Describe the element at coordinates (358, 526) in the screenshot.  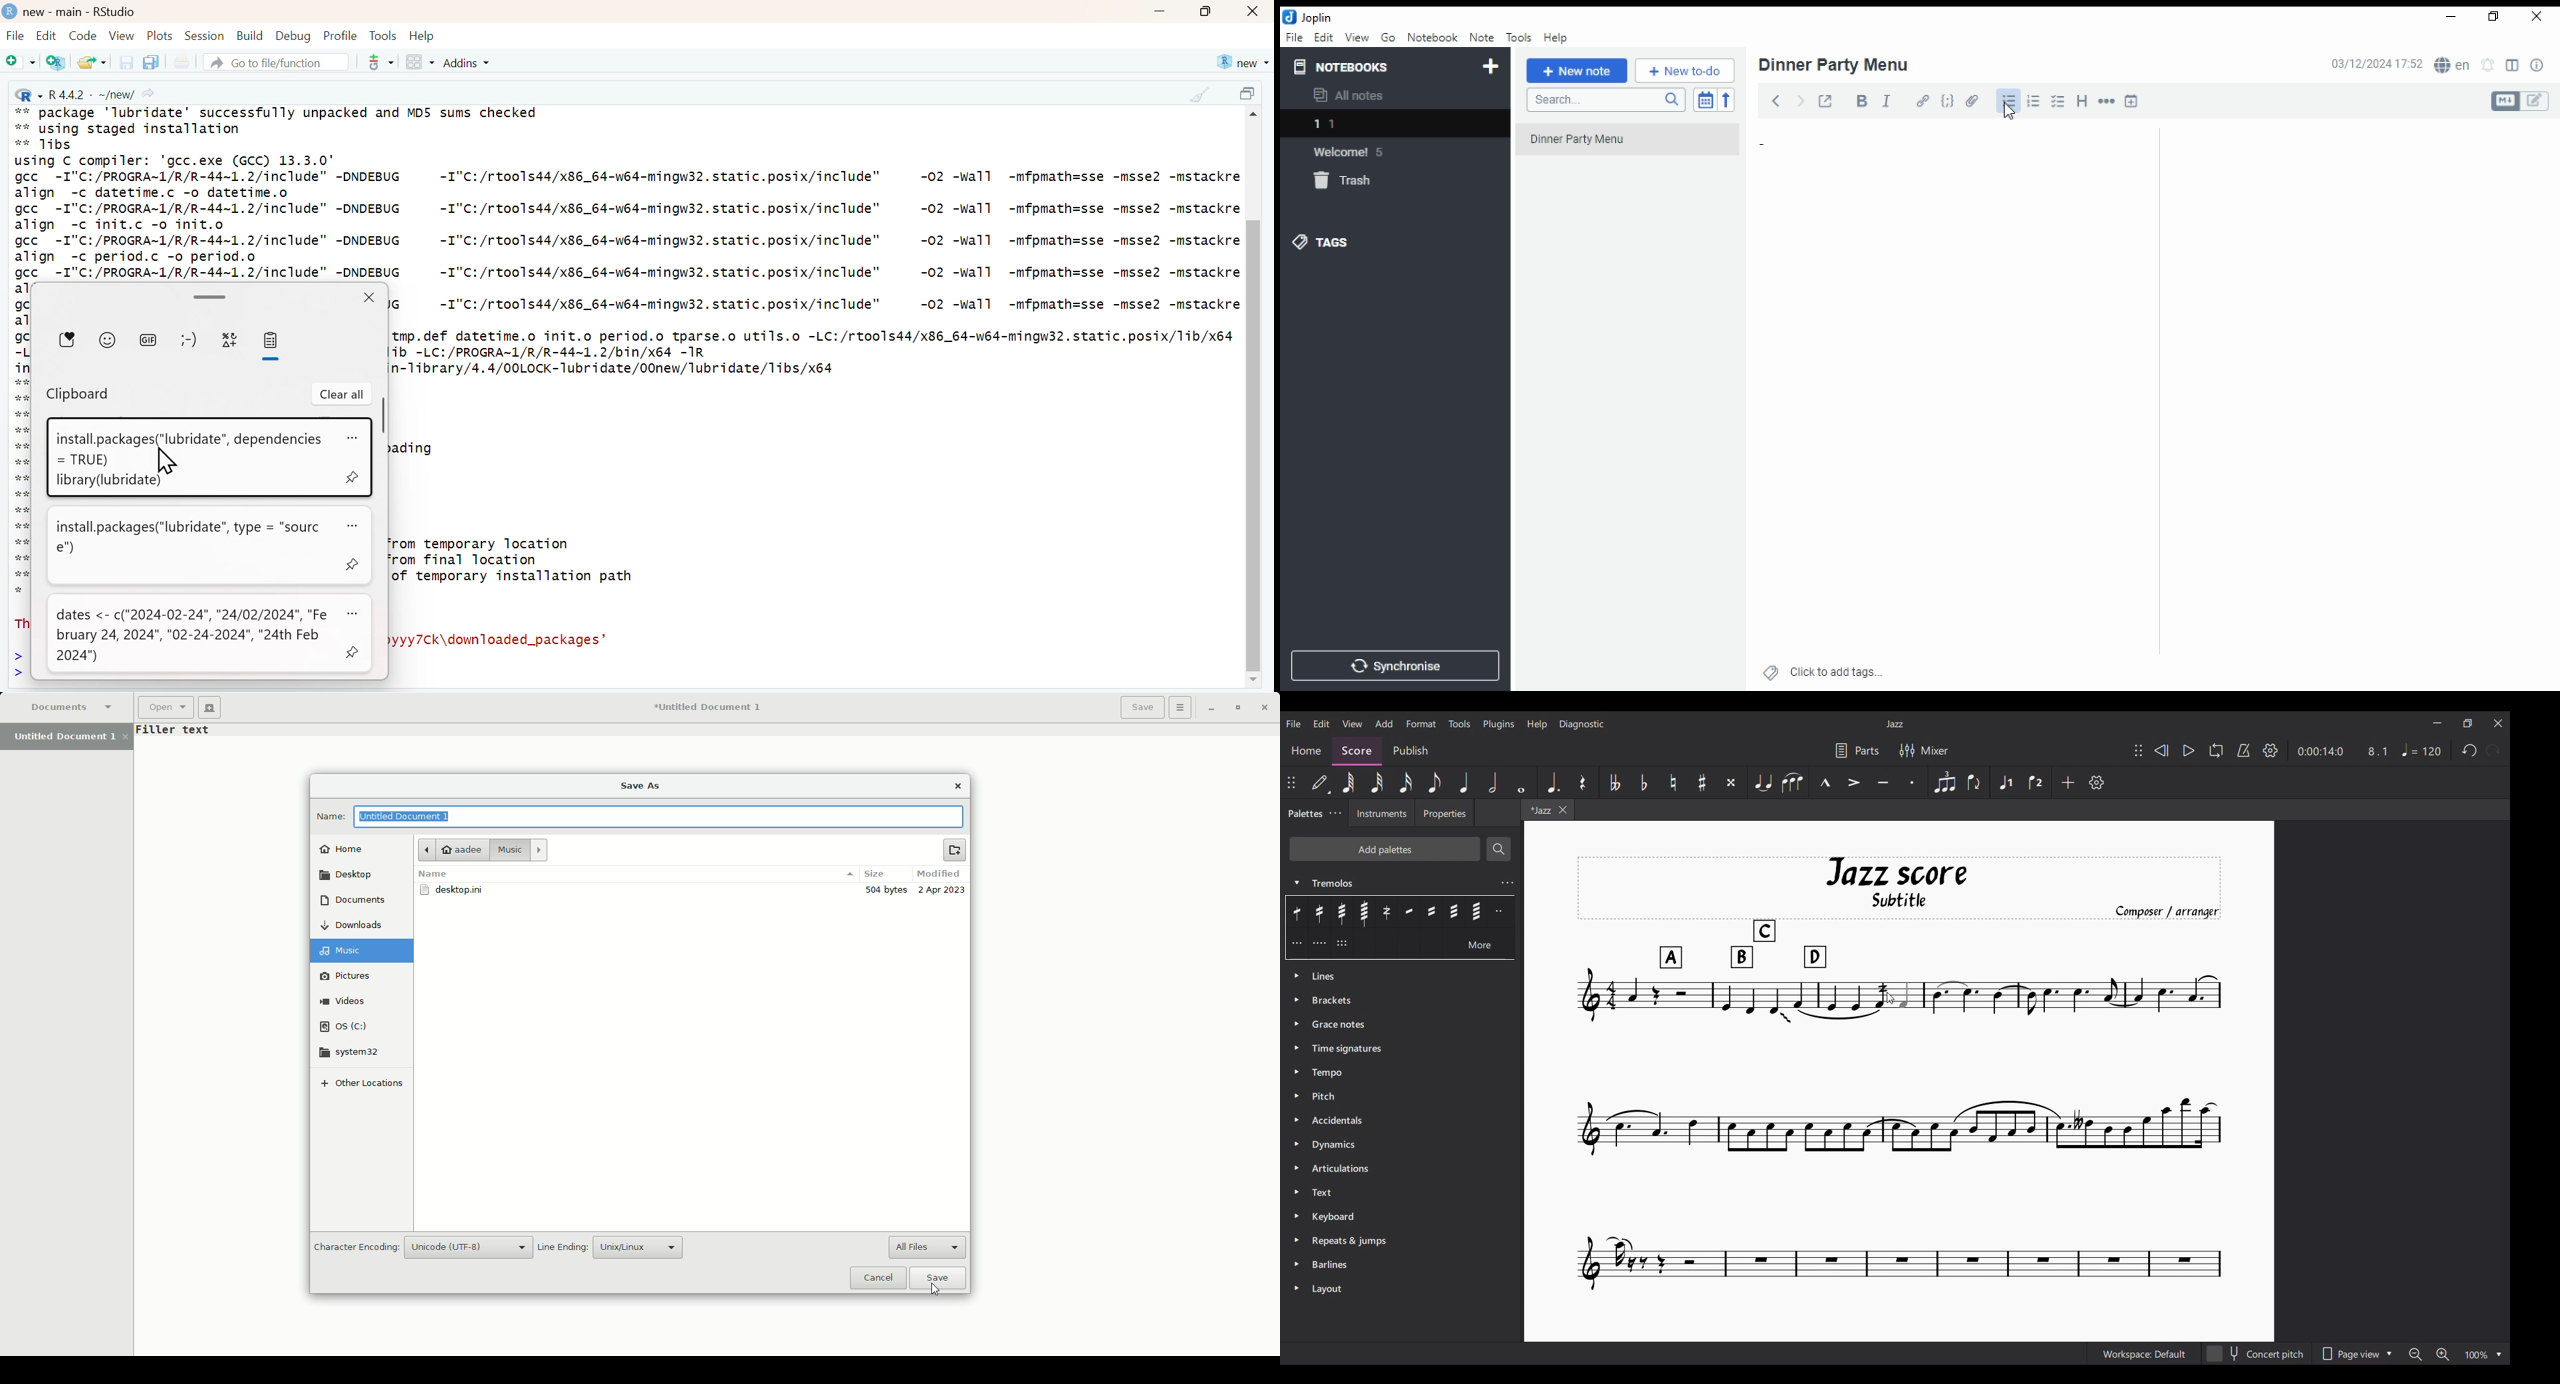
I see `more options` at that location.